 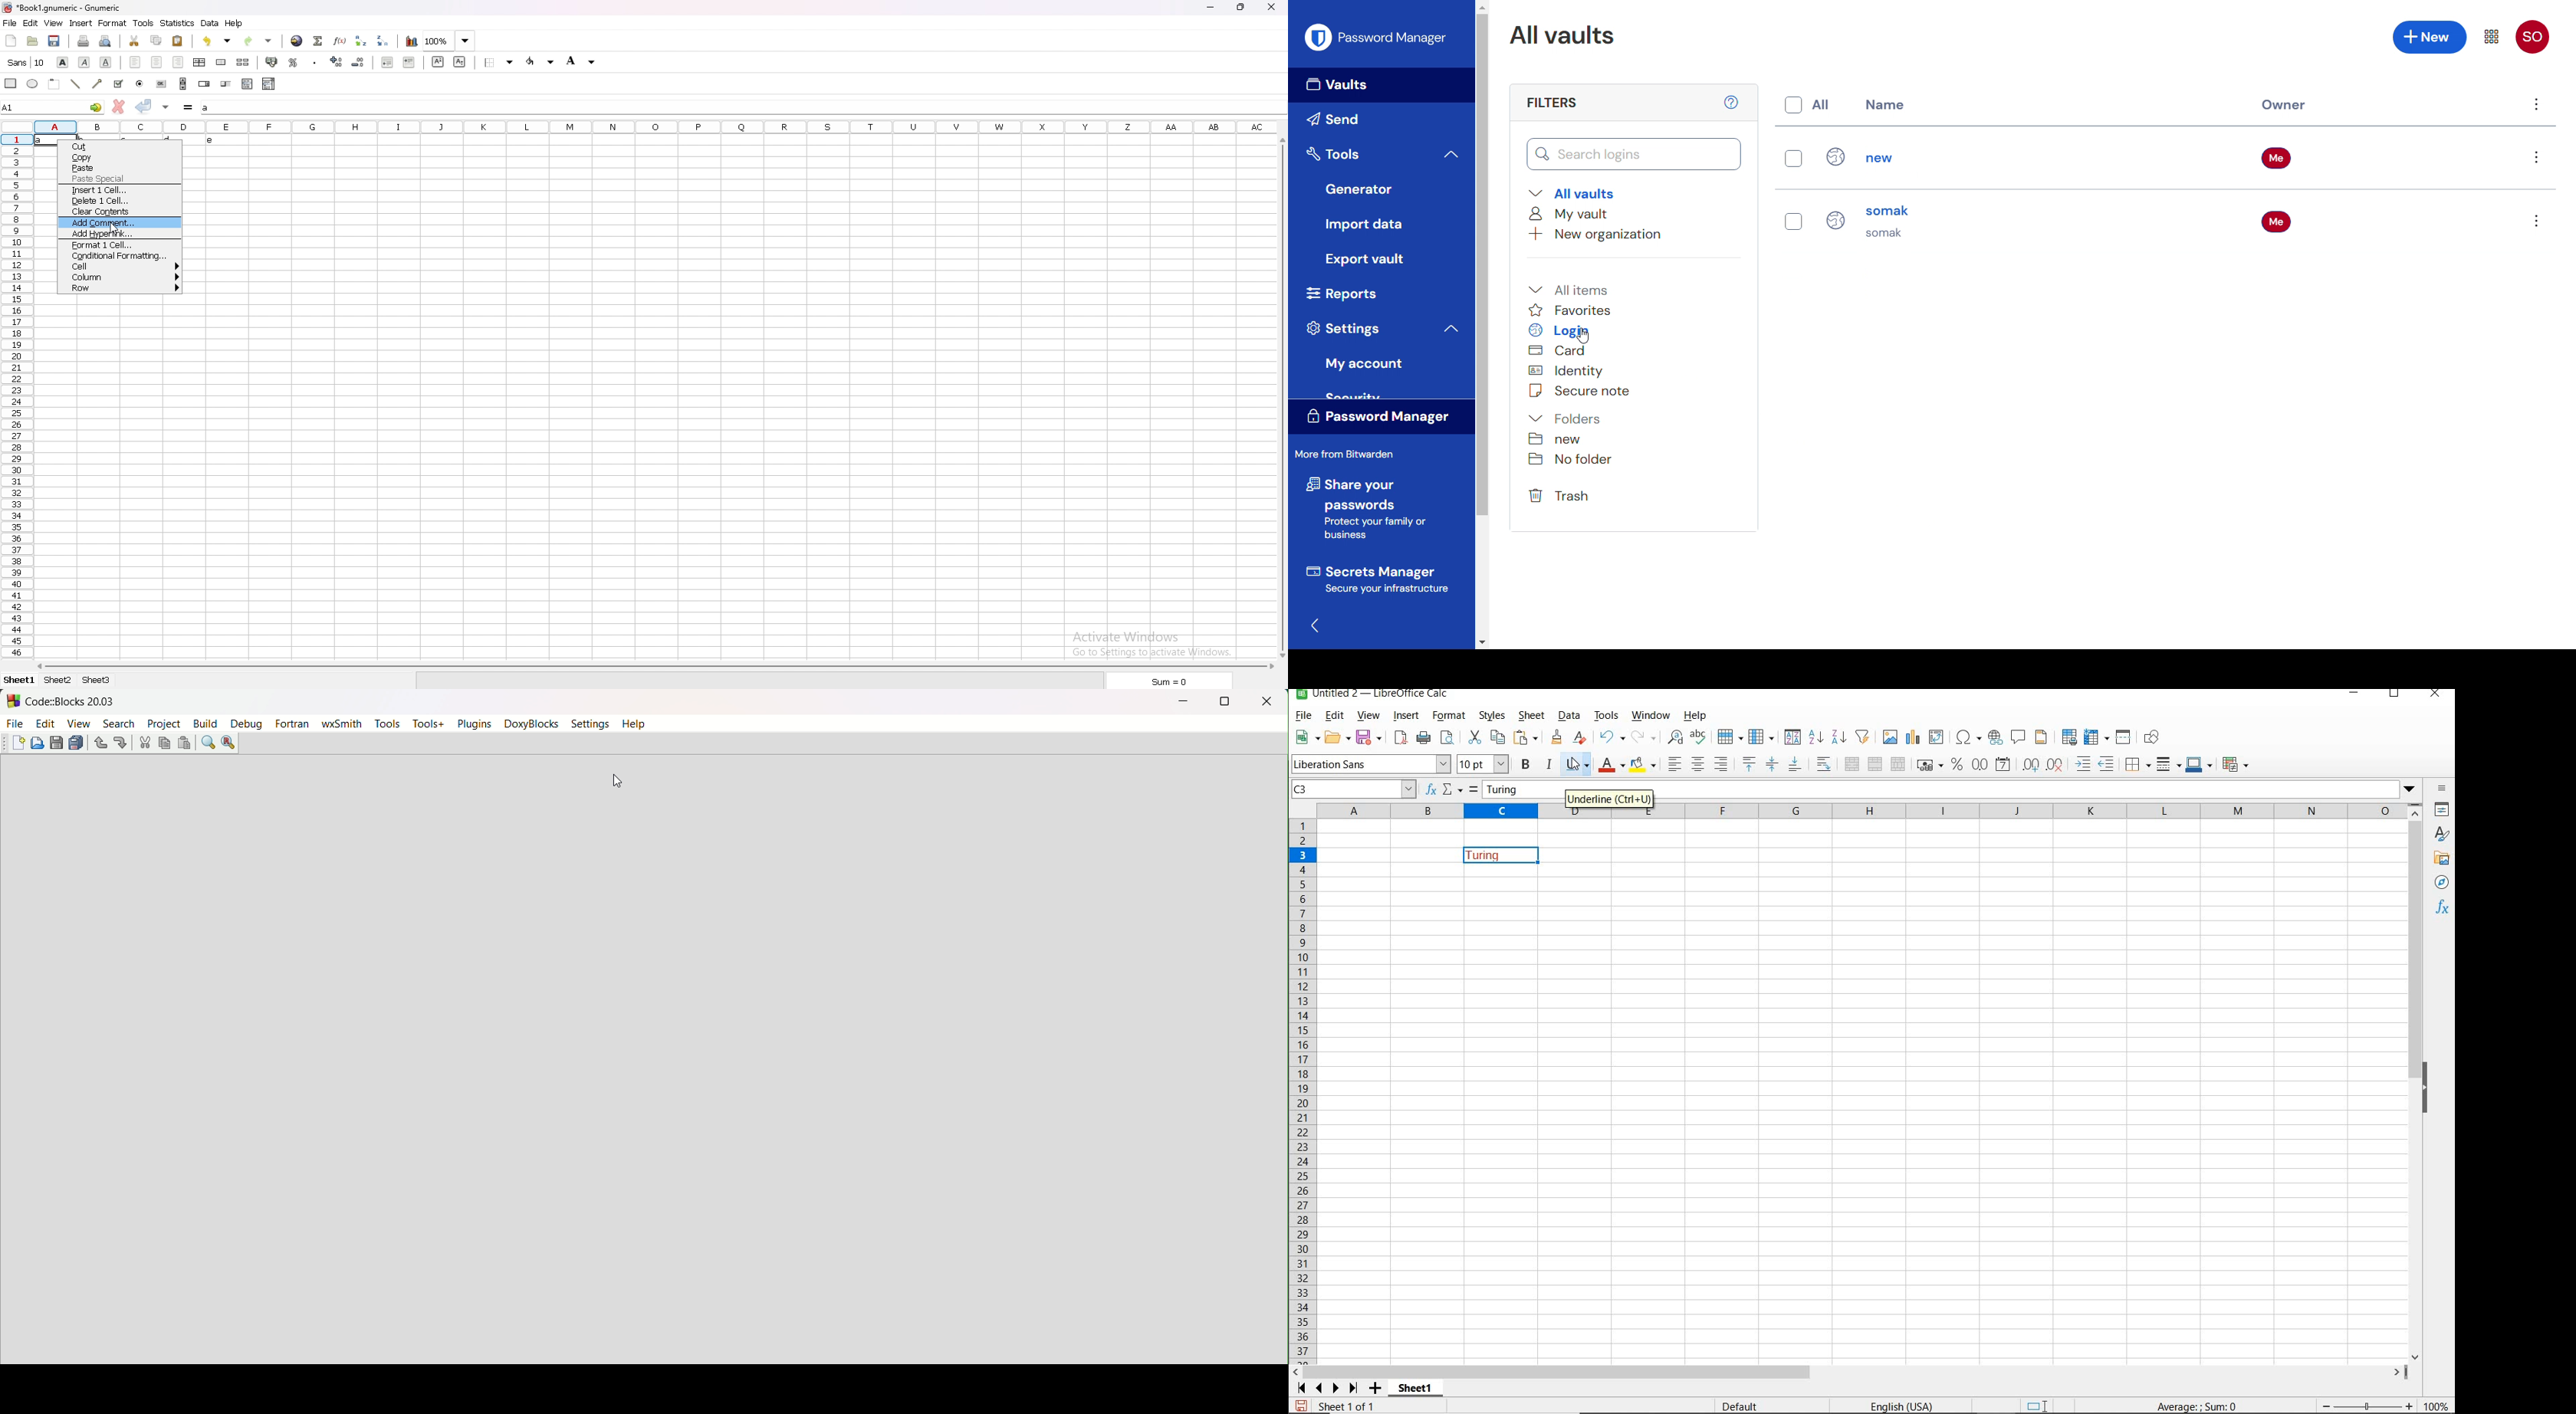 What do you see at coordinates (1224, 702) in the screenshot?
I see `fullscreen` at bounding box center [1224, 702].